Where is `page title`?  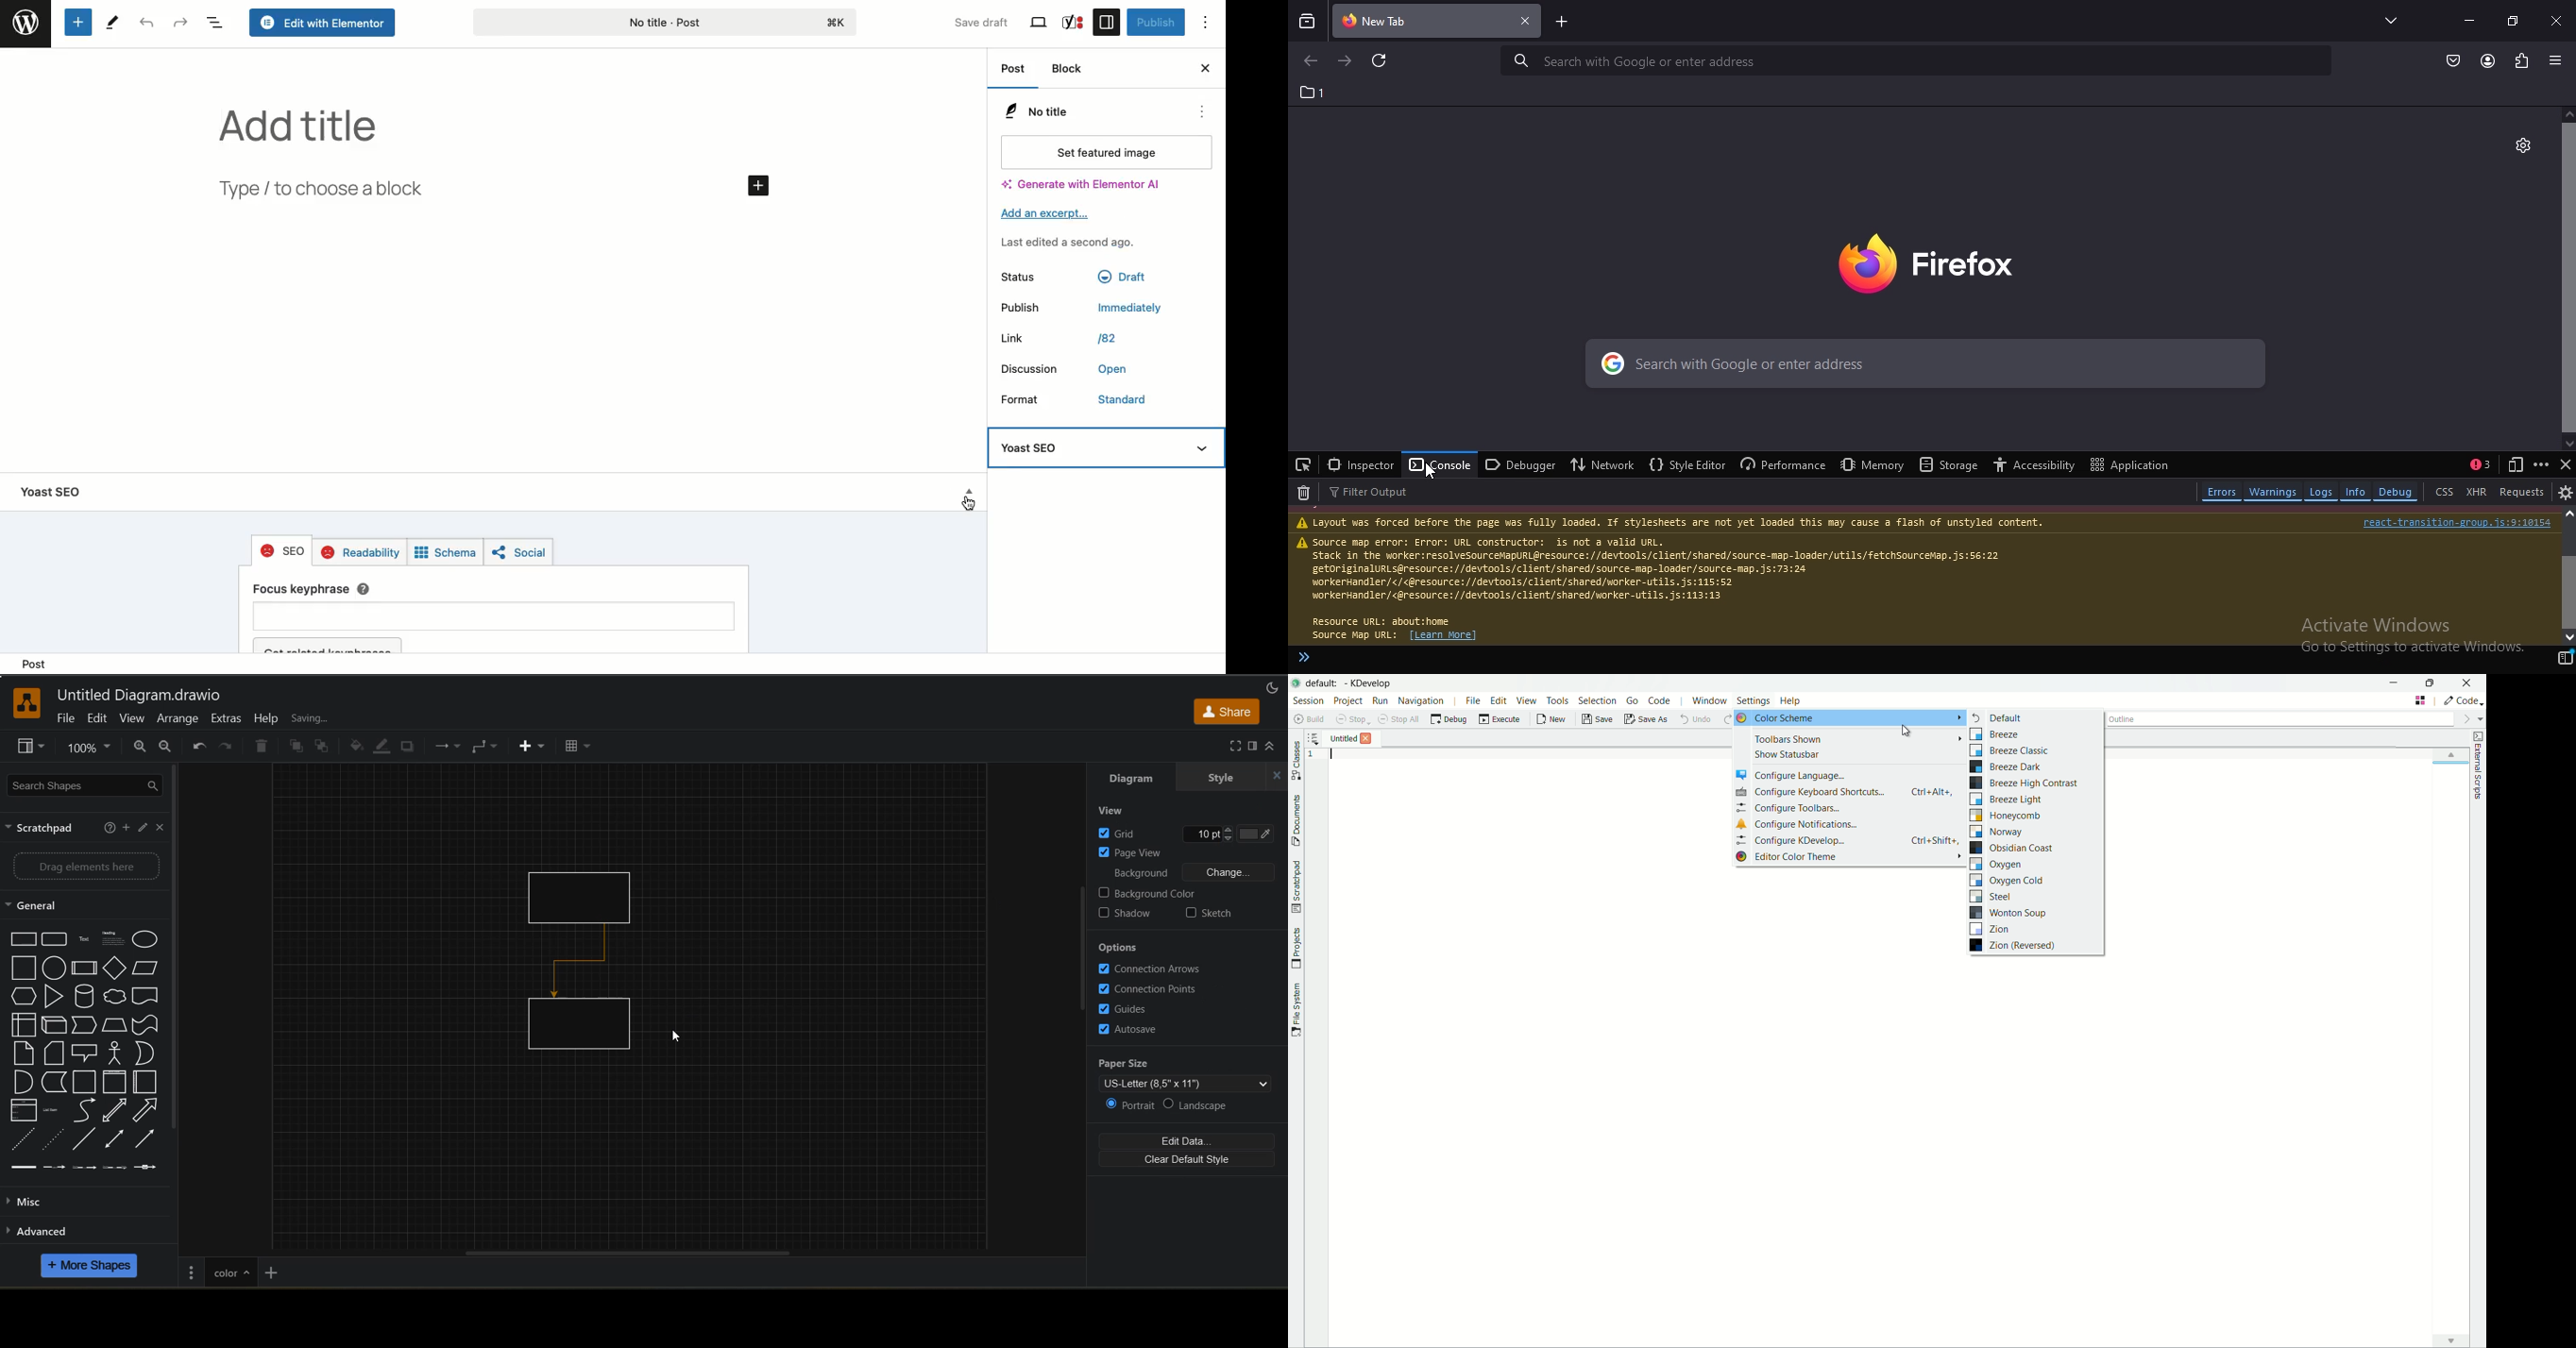
page title is located at coordinates (230, 1271).